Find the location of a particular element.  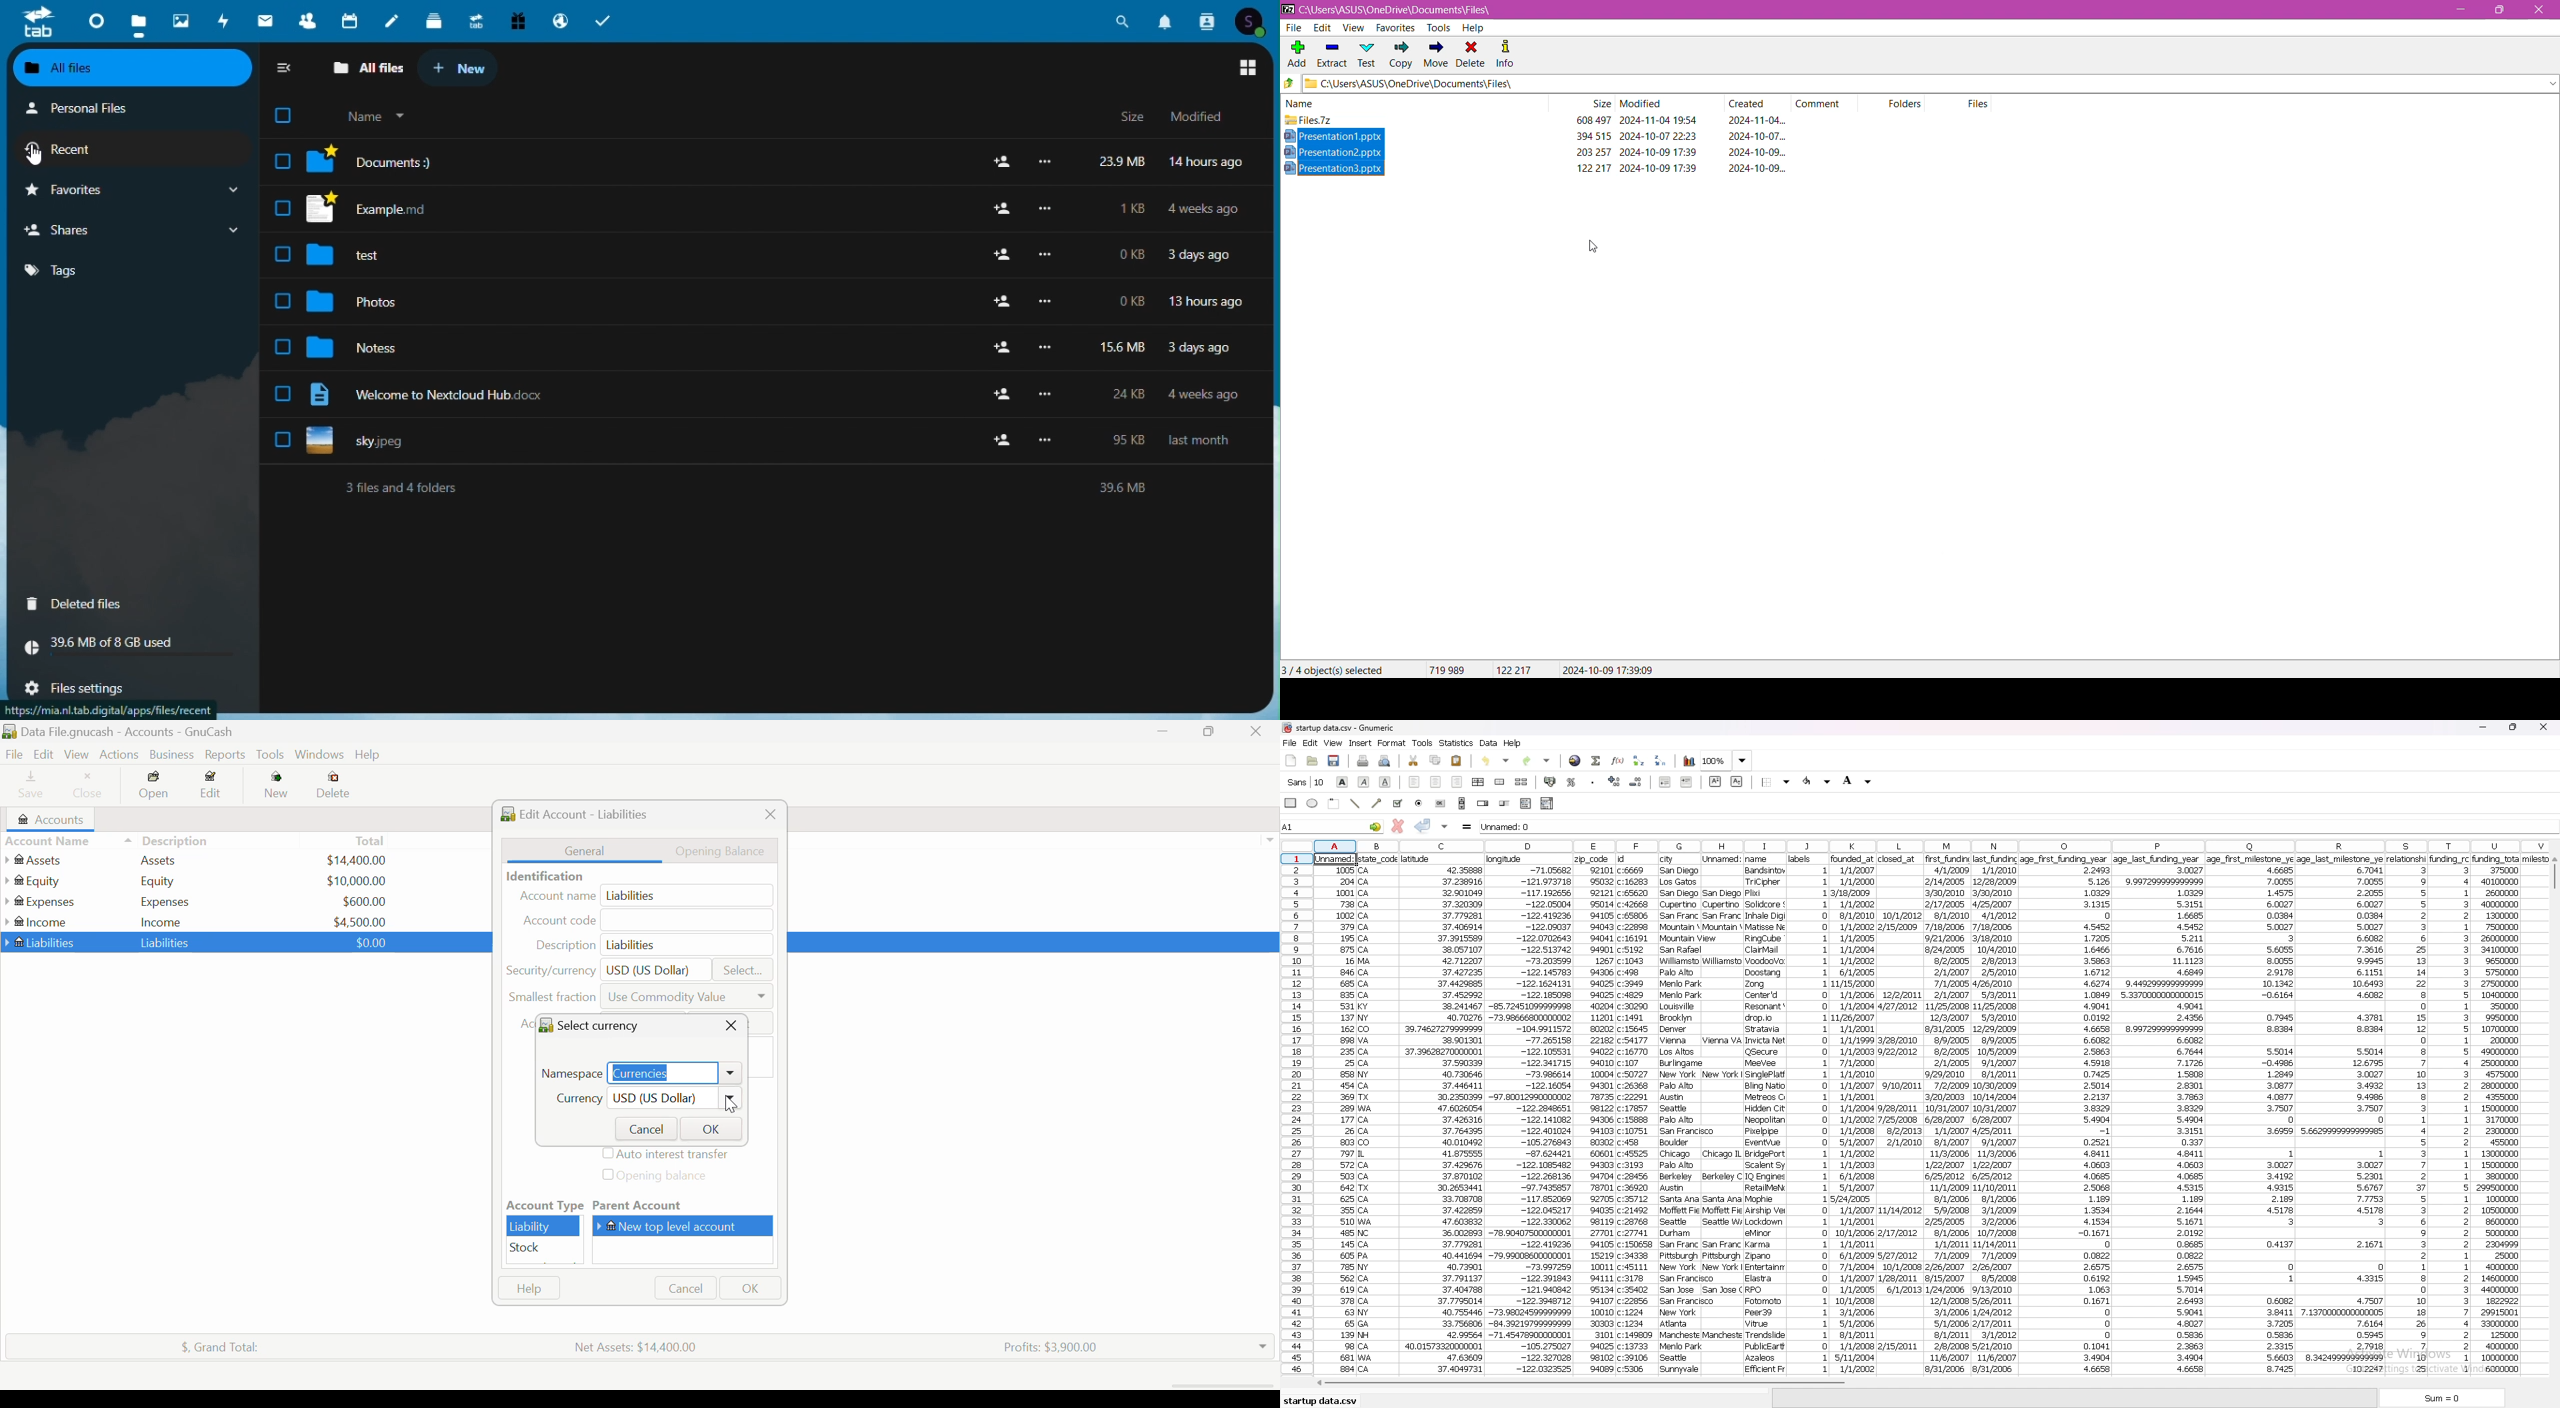

free trial is located at coordinates (517, 19).